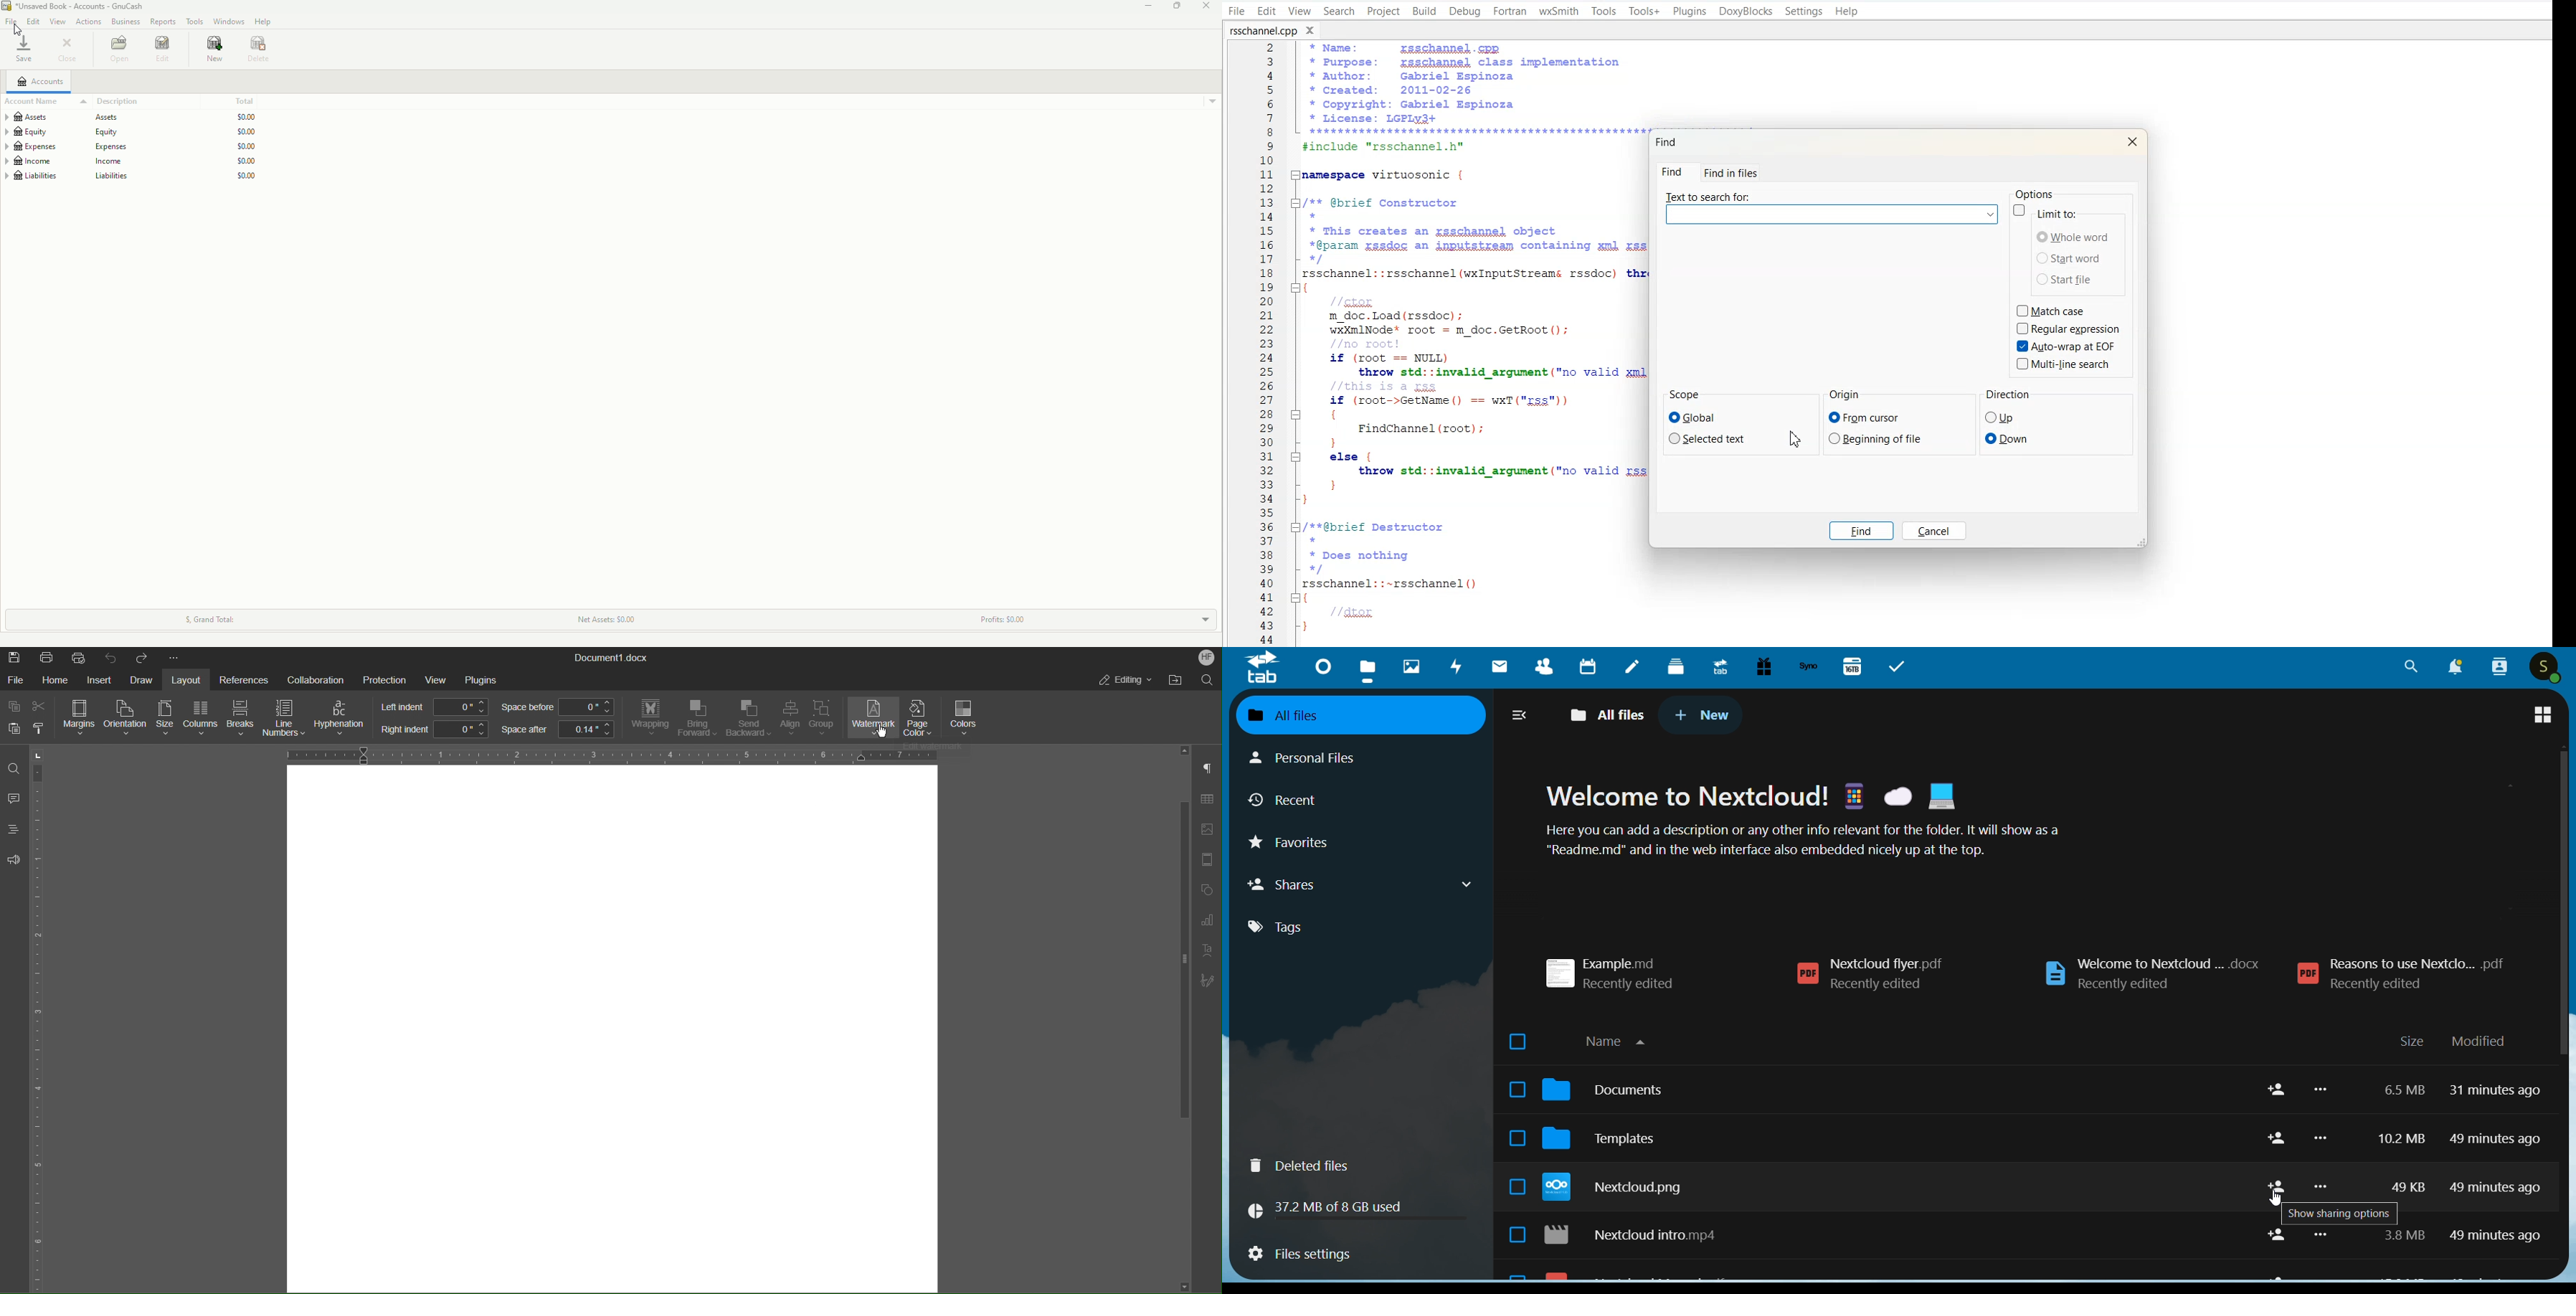 The height and width of the screenshot is (1316, 2576). I want to click on last modified, so click(2497, 1168).